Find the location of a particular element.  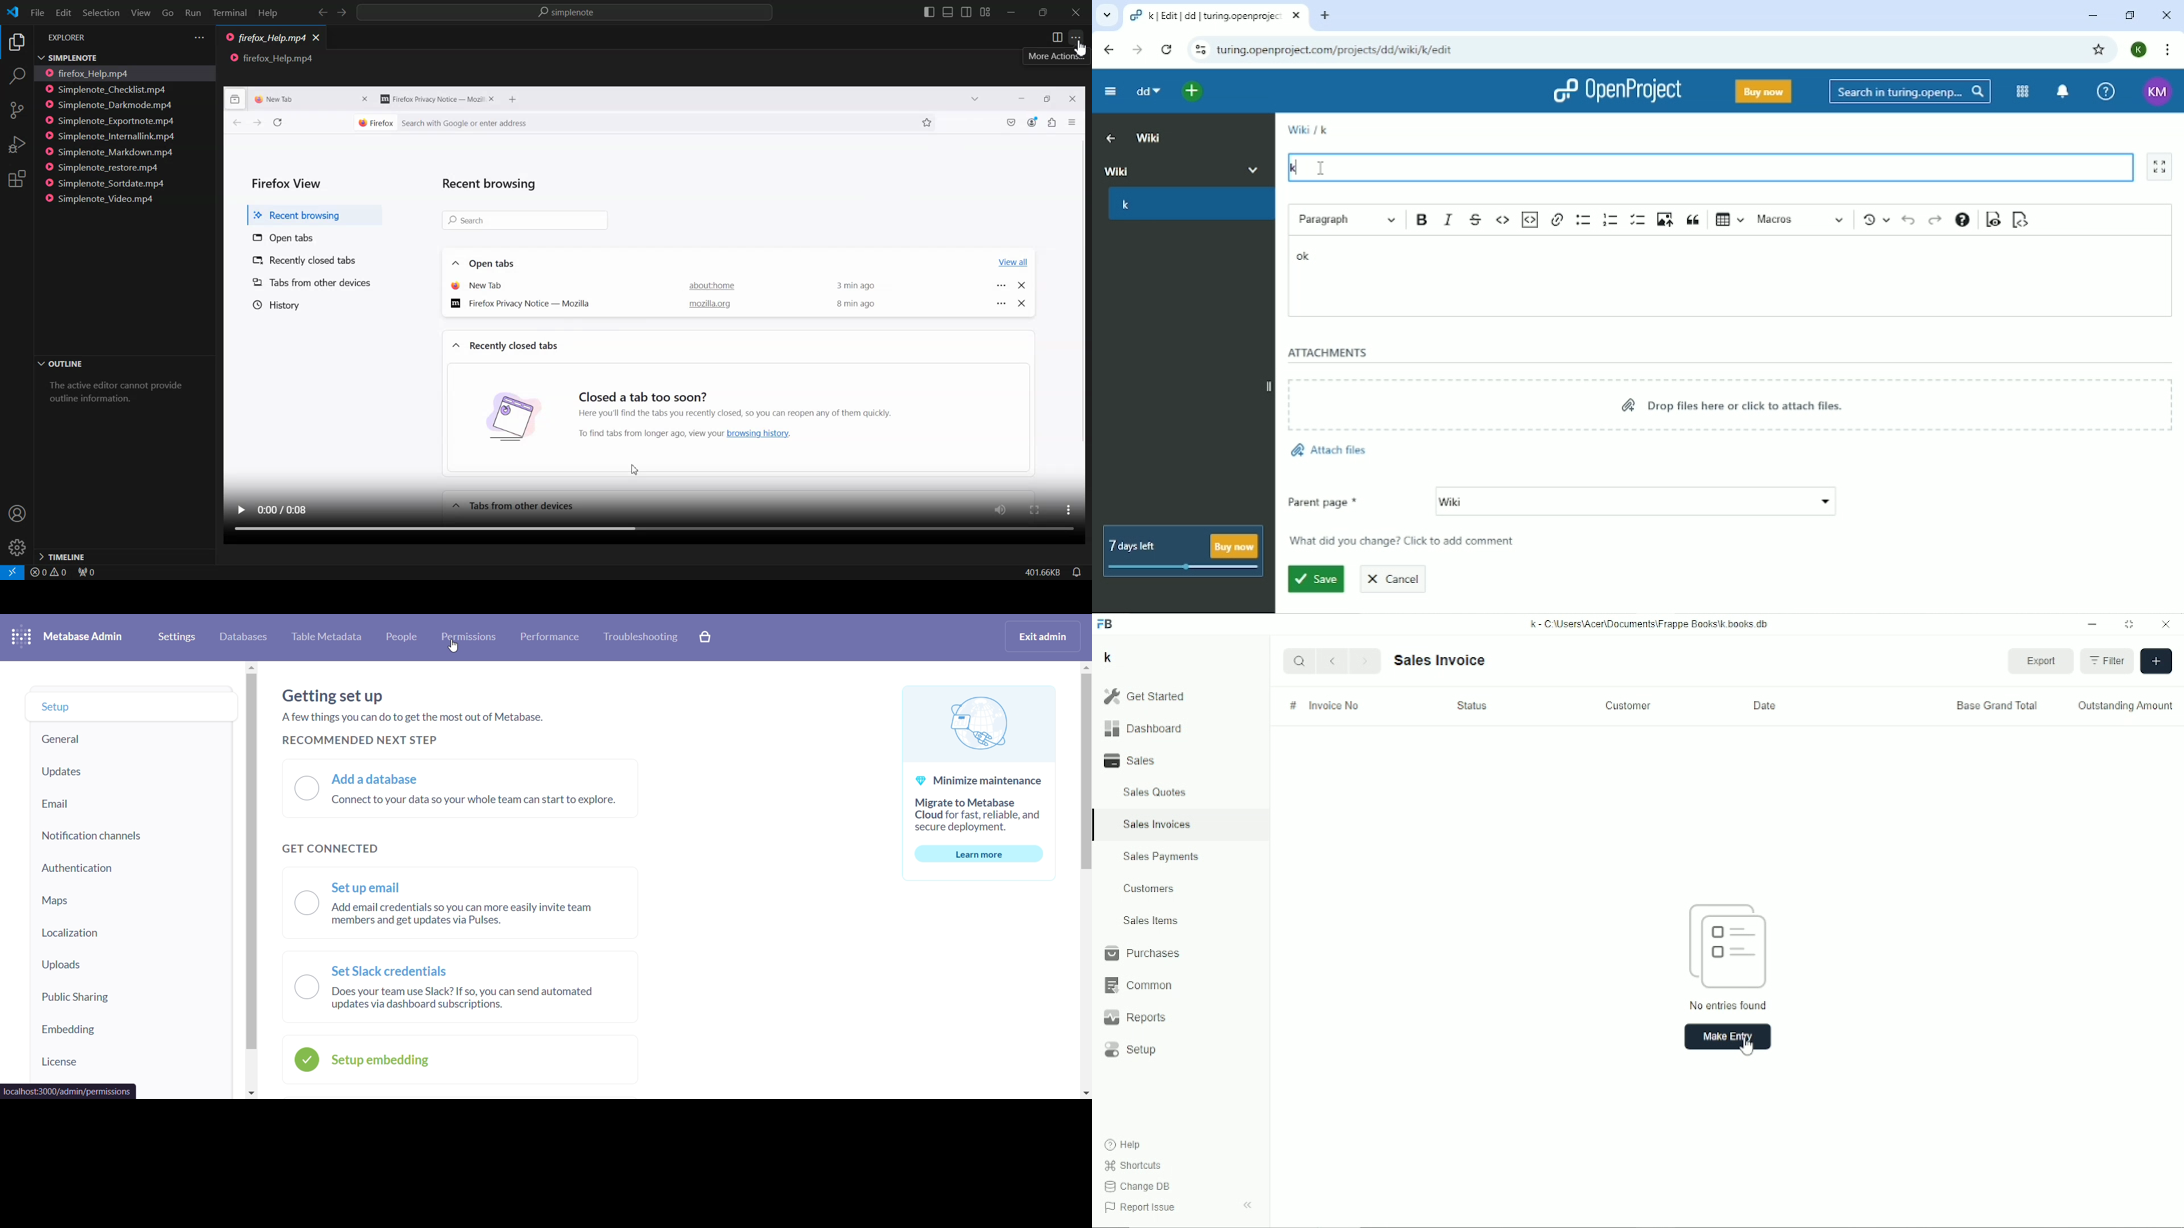

Search is located at coordinates (1909, 91).